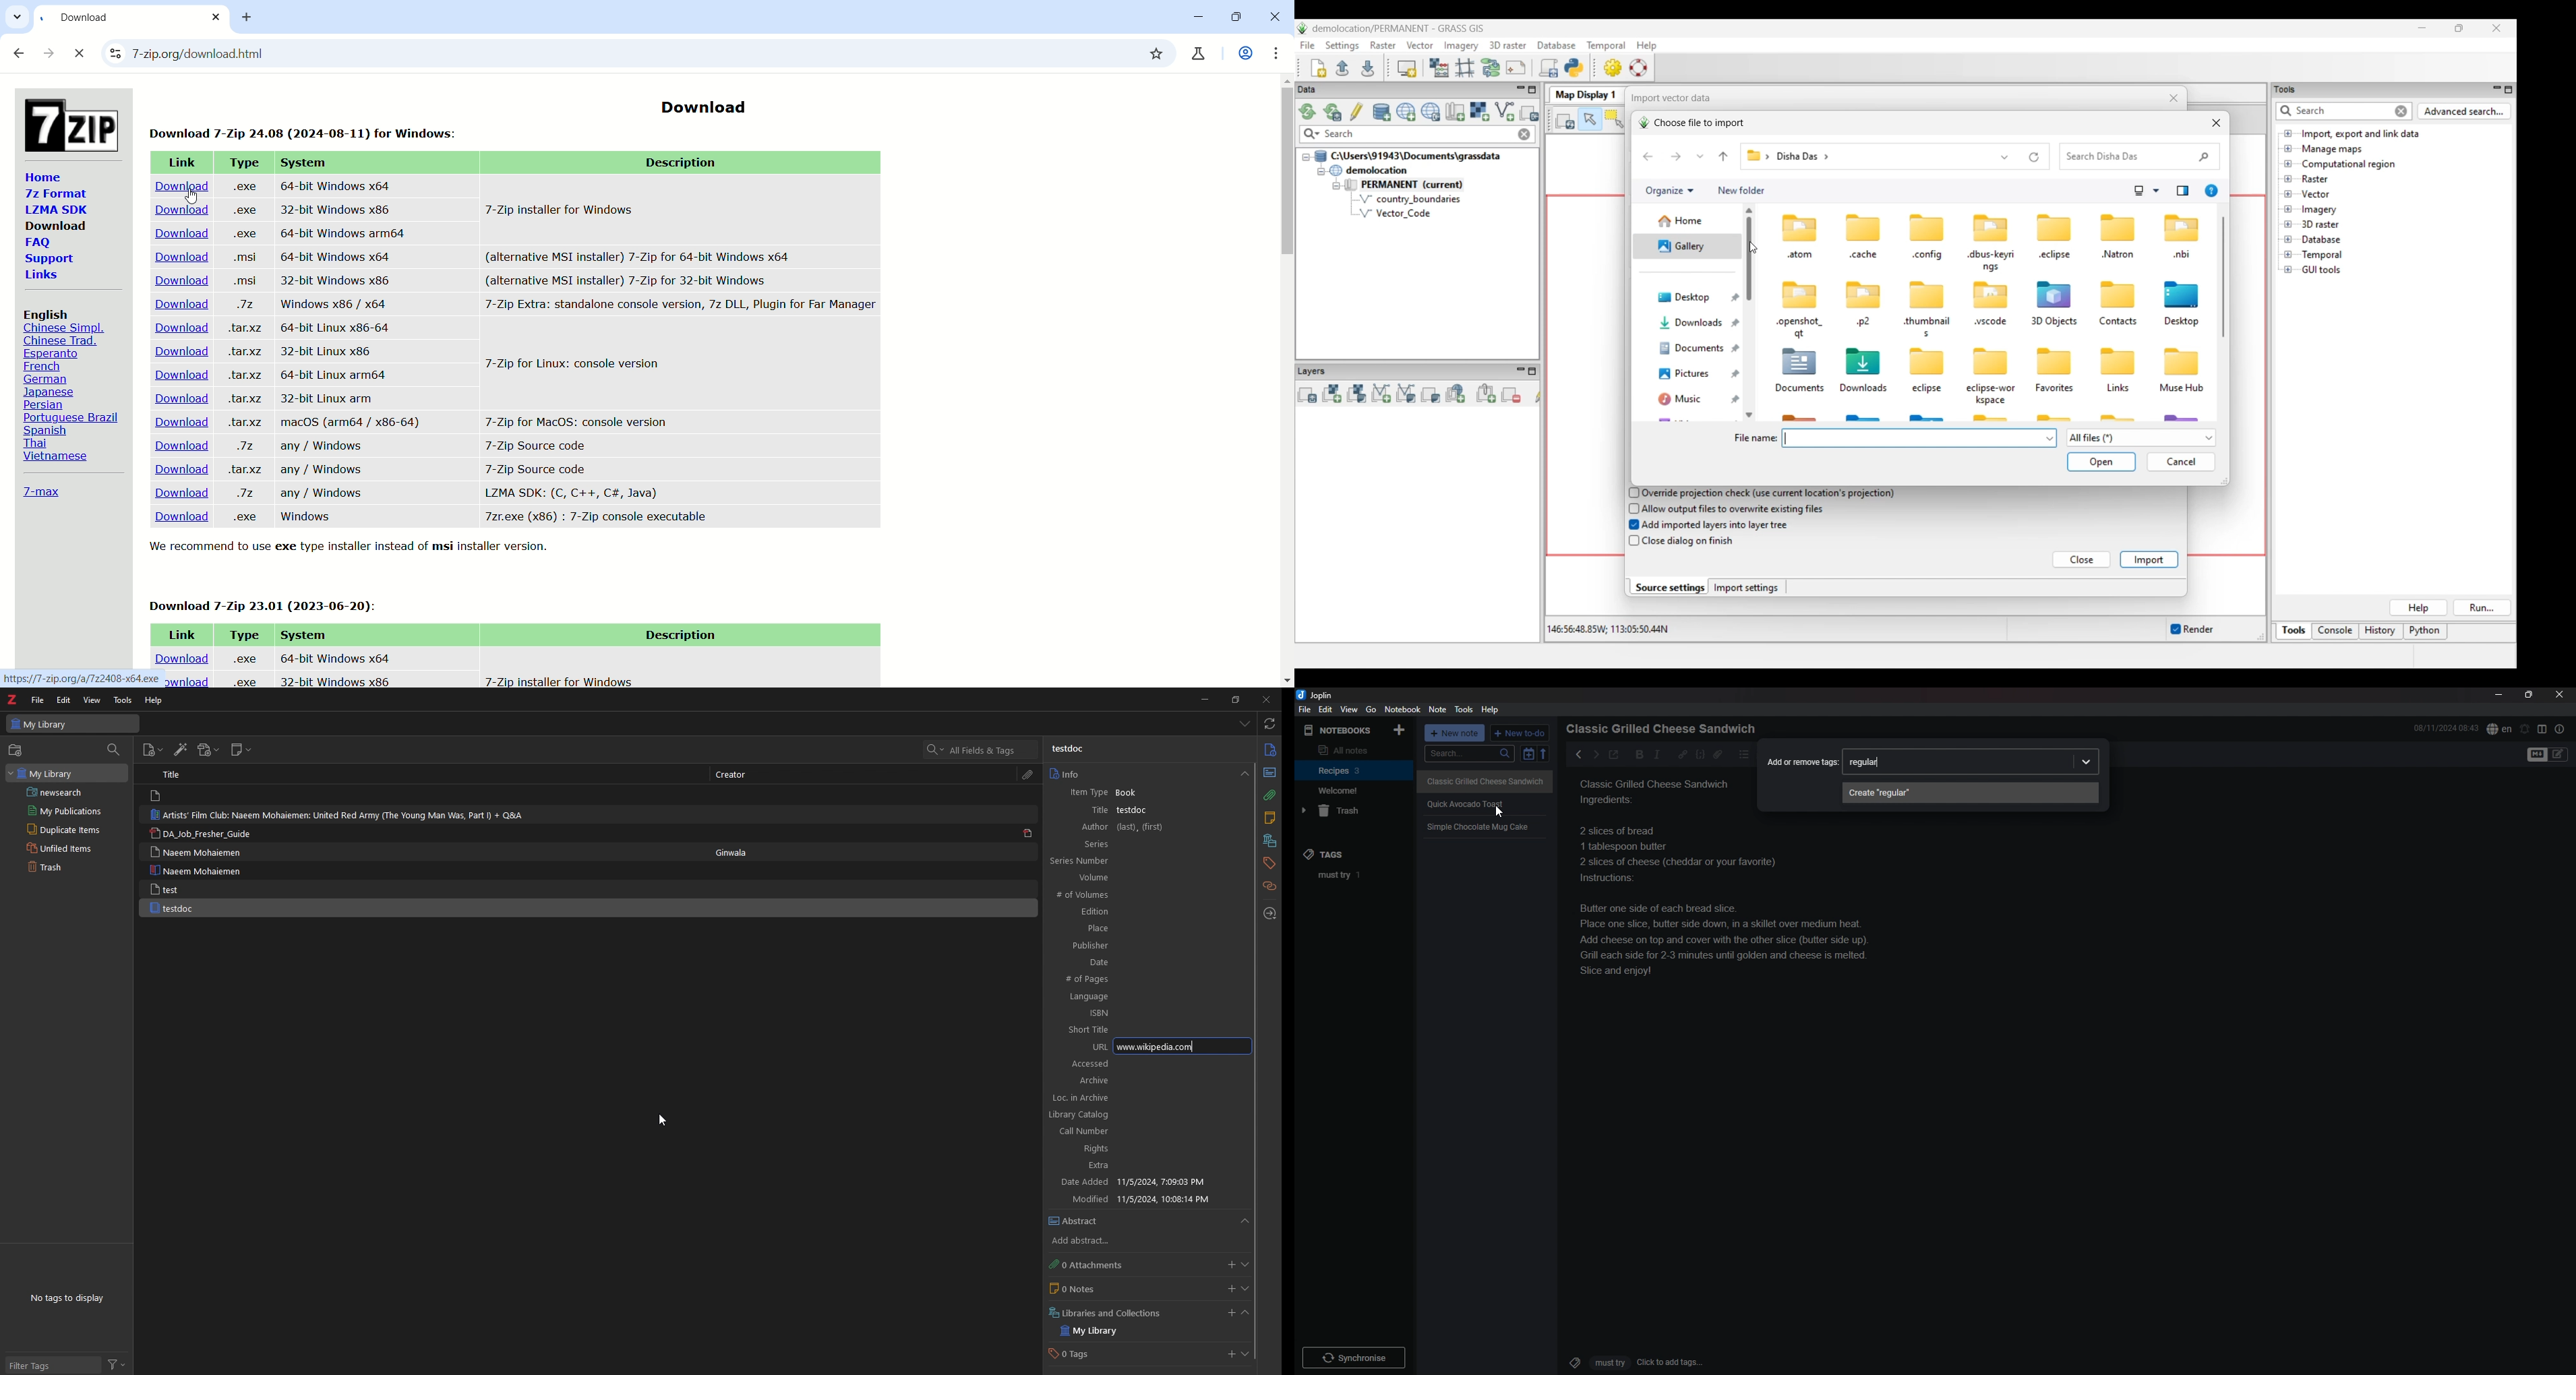 Image resolution: width=2576 pixels, height=1400 pixels. Describe the element at coordinates (179, 306) in the screenshot. I see `Download` at that location.